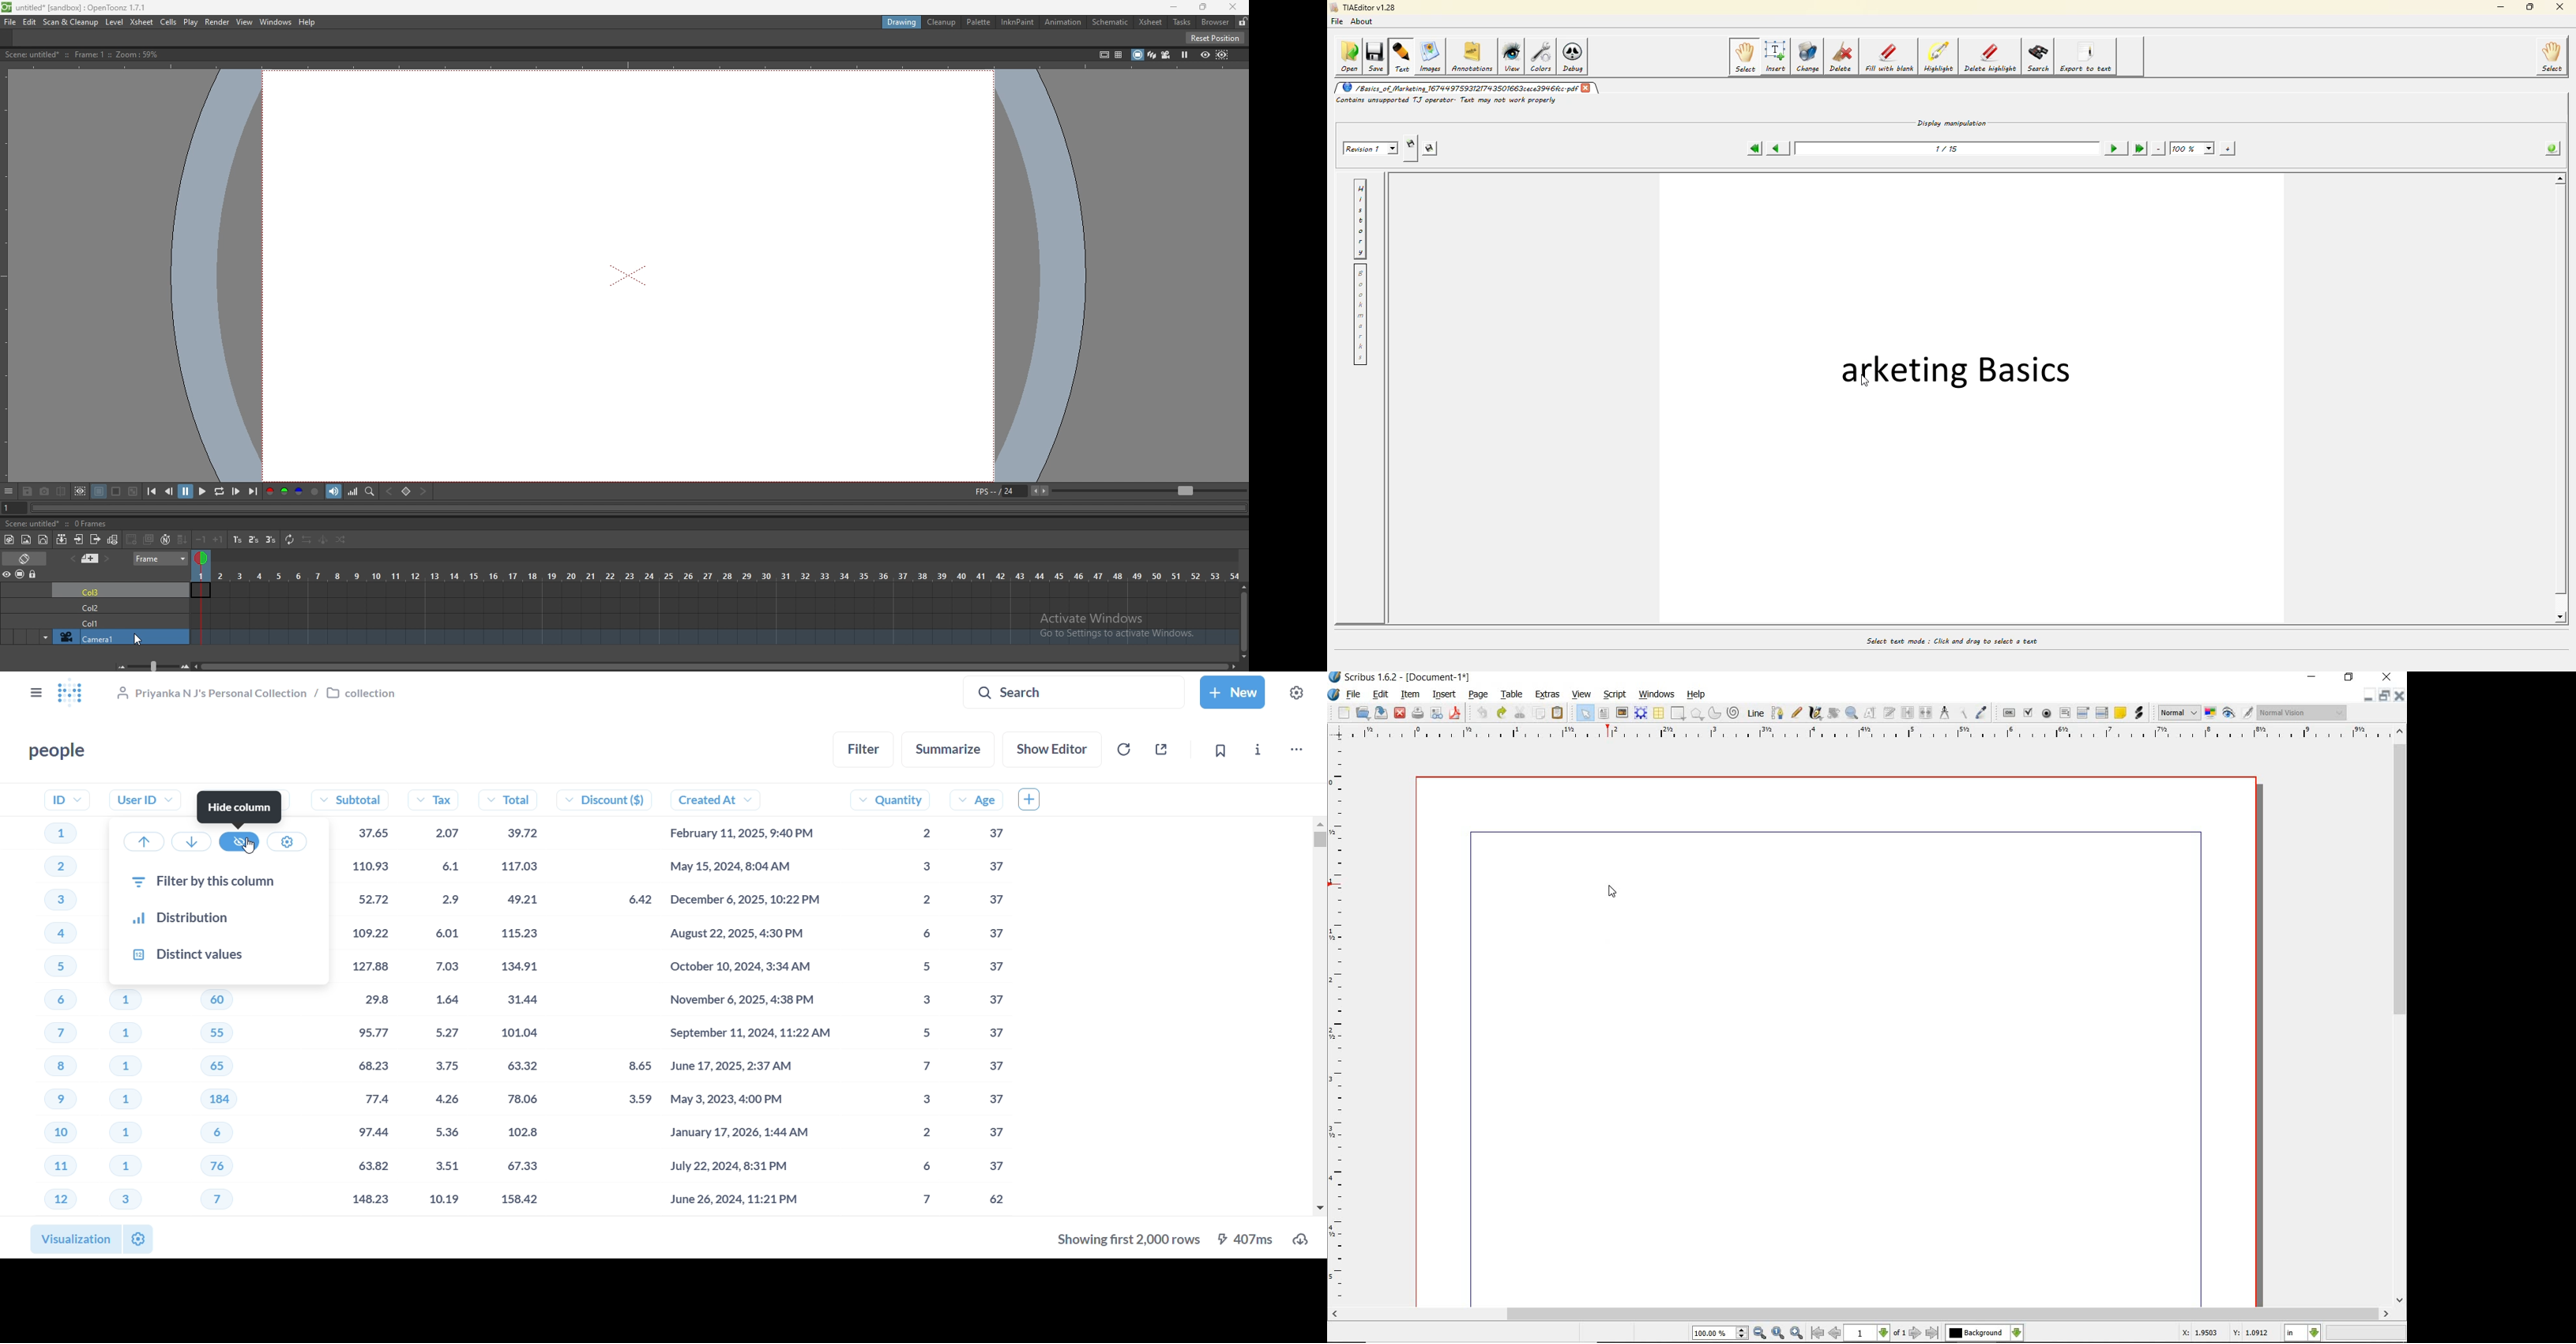  I want to click on bezier curve, so click(1777, 713).